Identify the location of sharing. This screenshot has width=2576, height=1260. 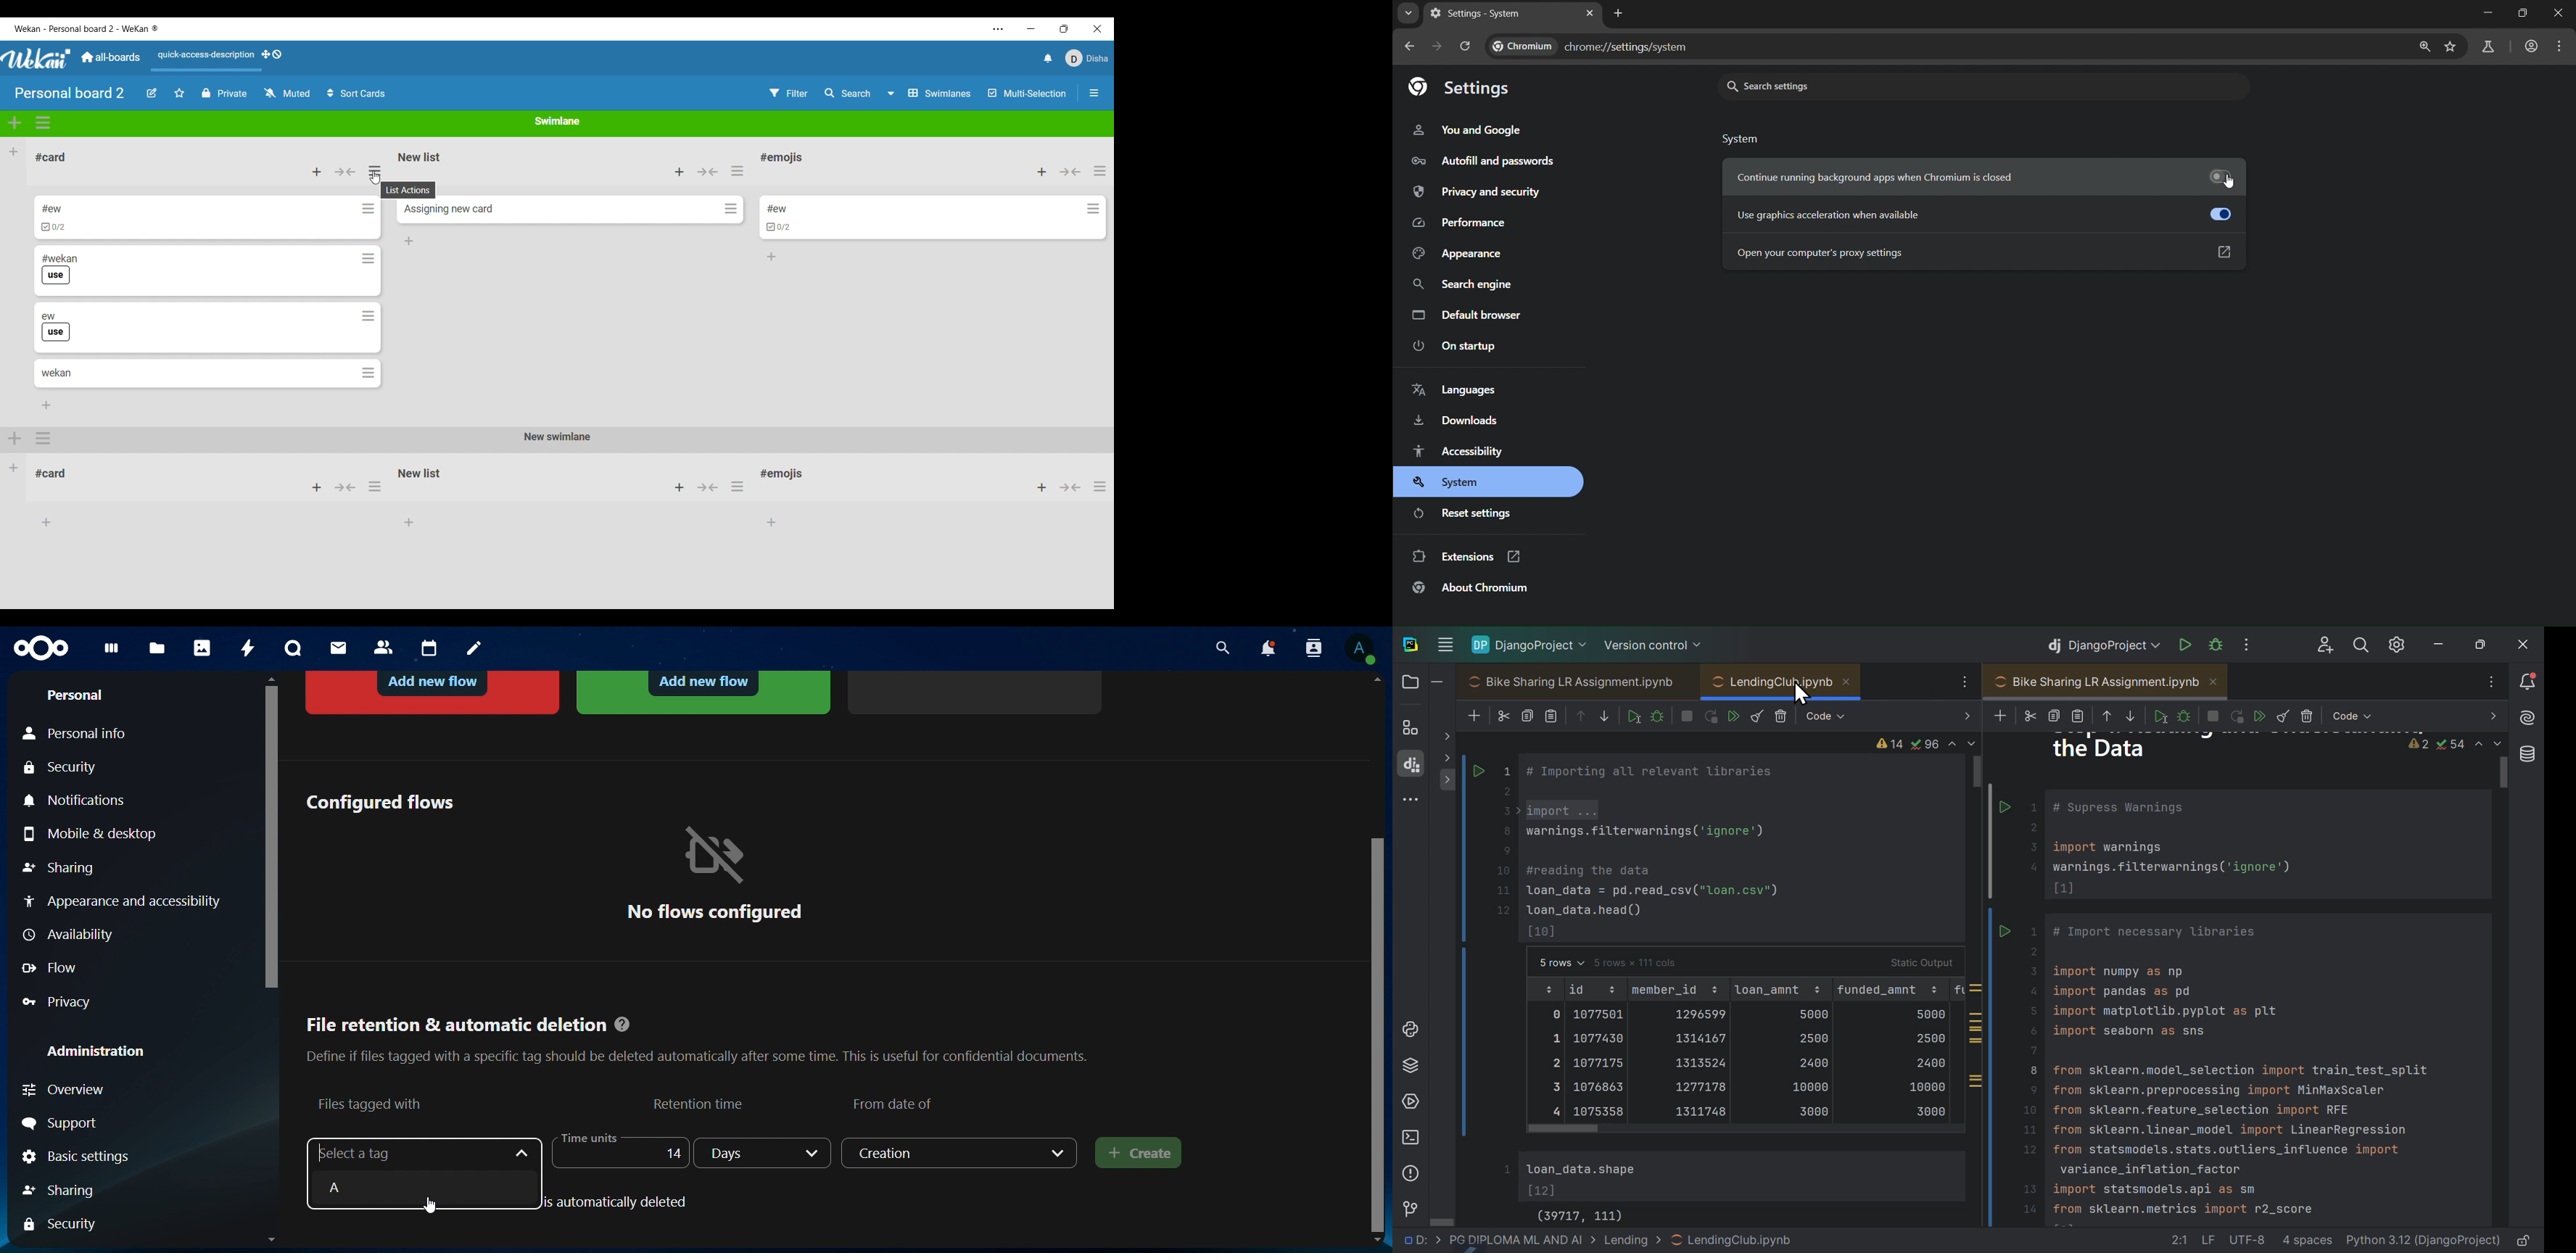
(75, 1188).